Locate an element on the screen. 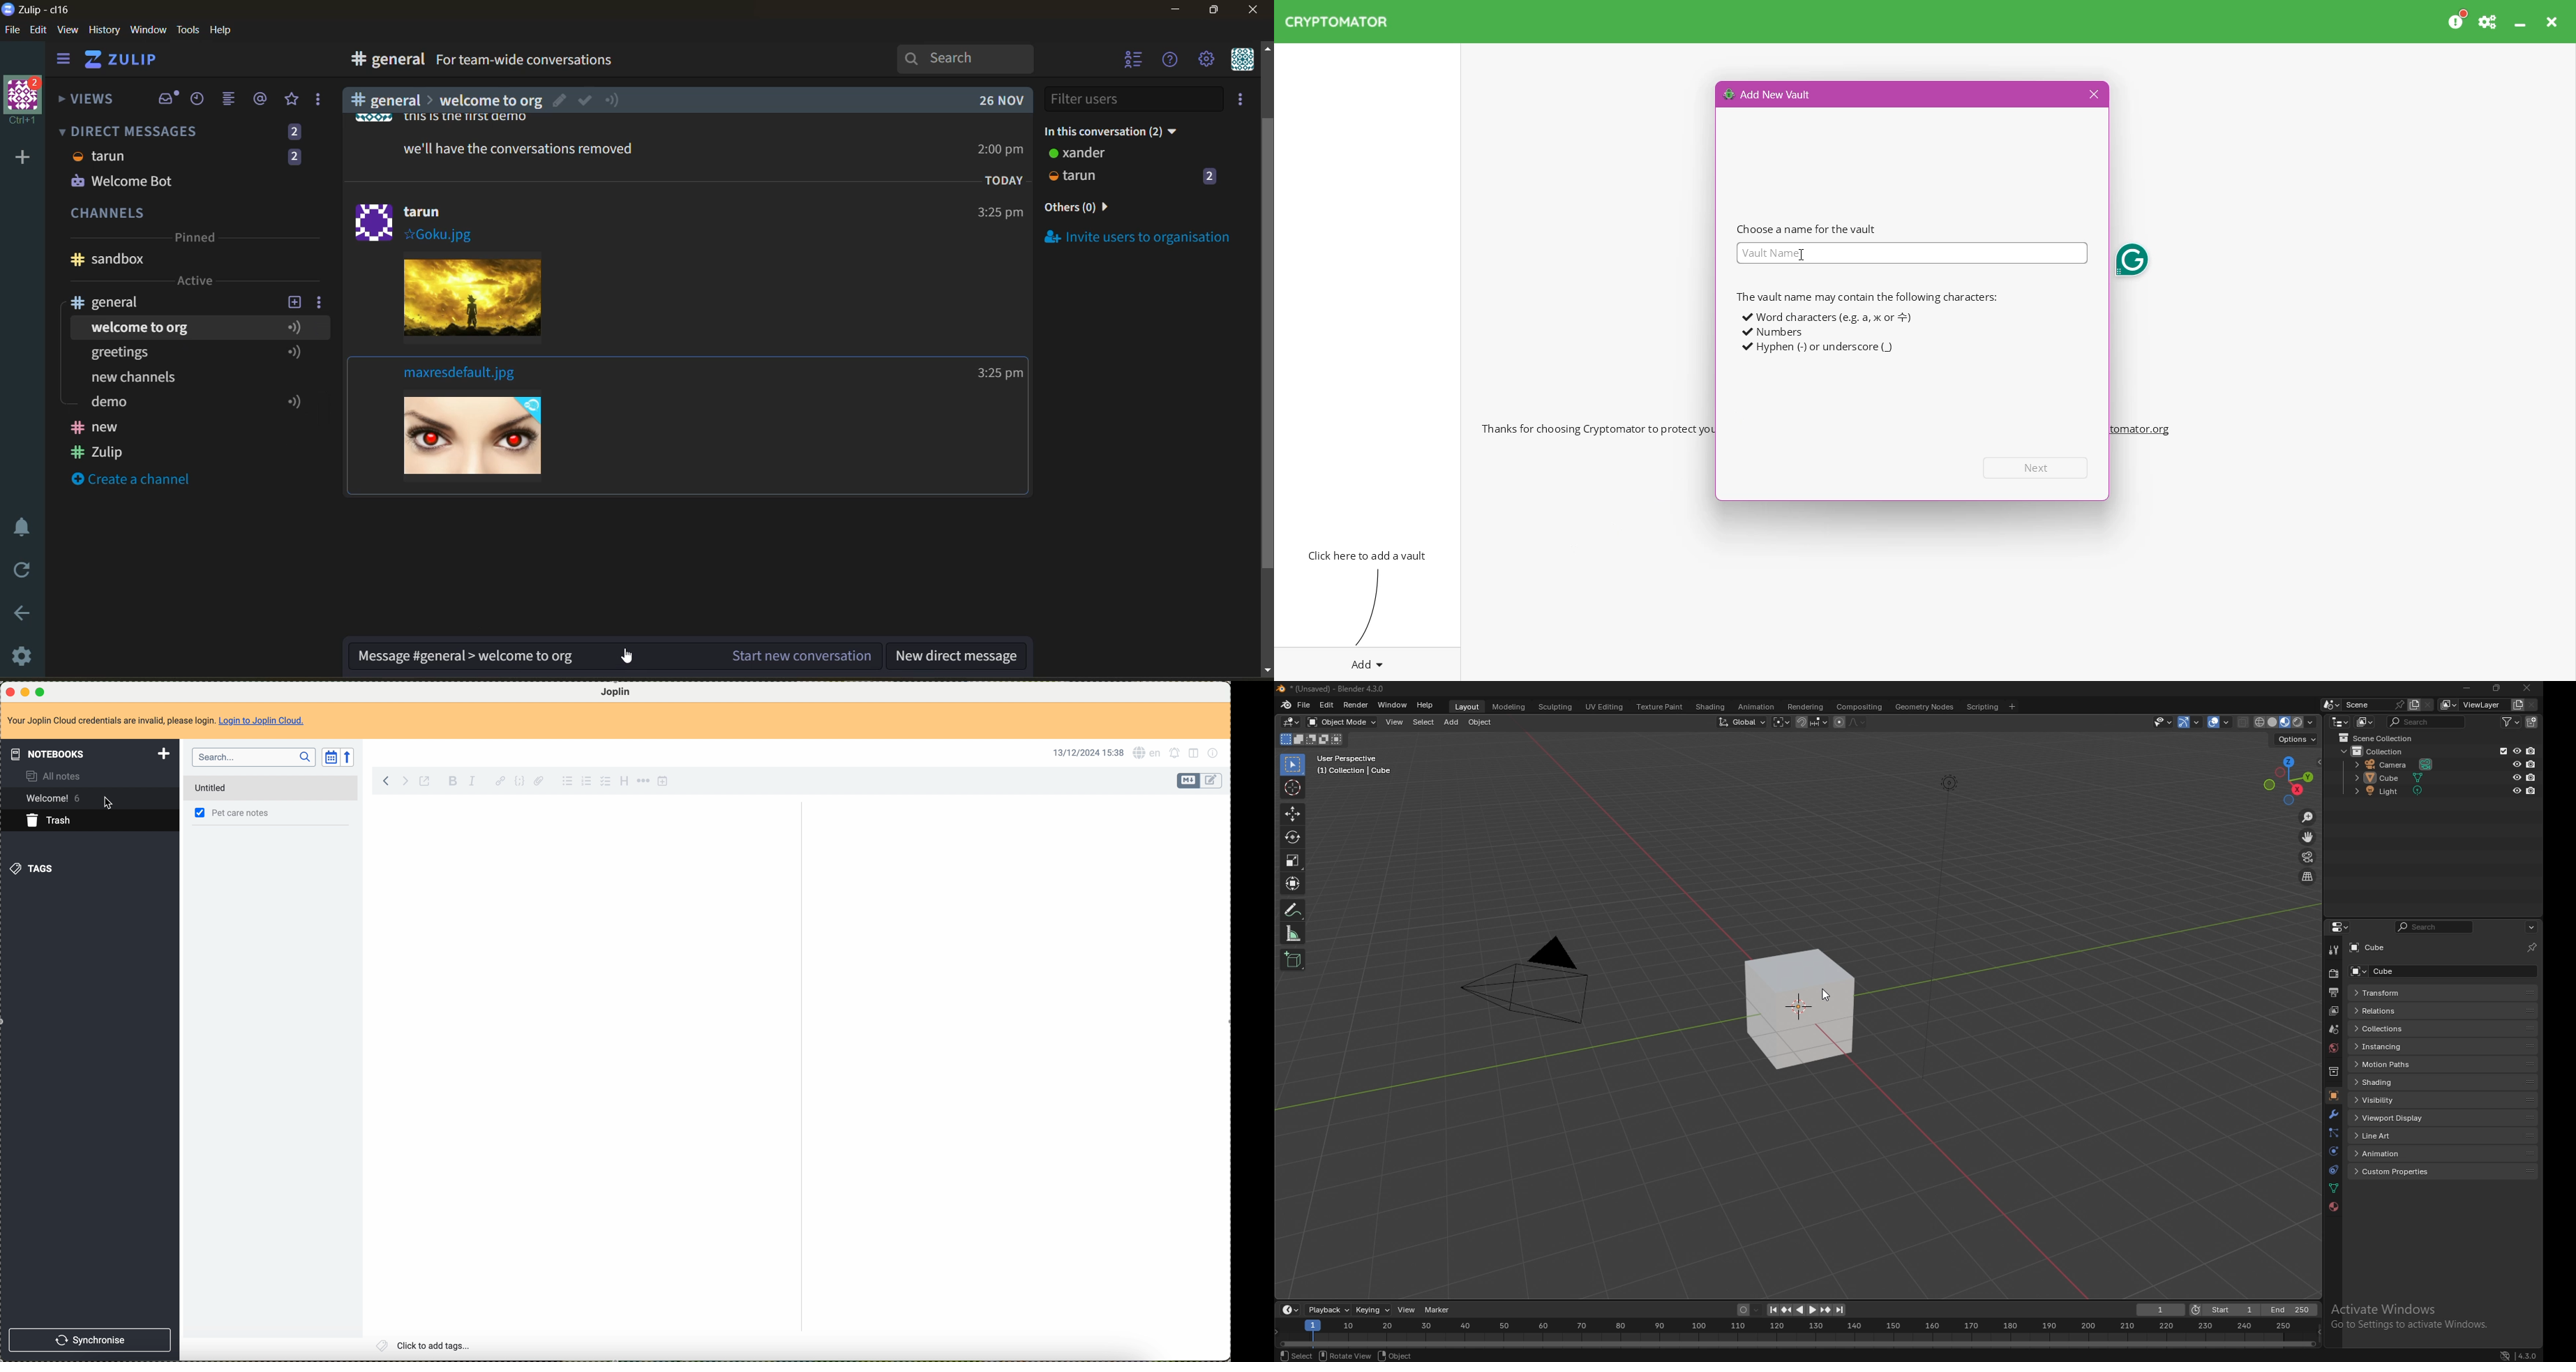  toggle external editing is located at coordinates (428, 781).